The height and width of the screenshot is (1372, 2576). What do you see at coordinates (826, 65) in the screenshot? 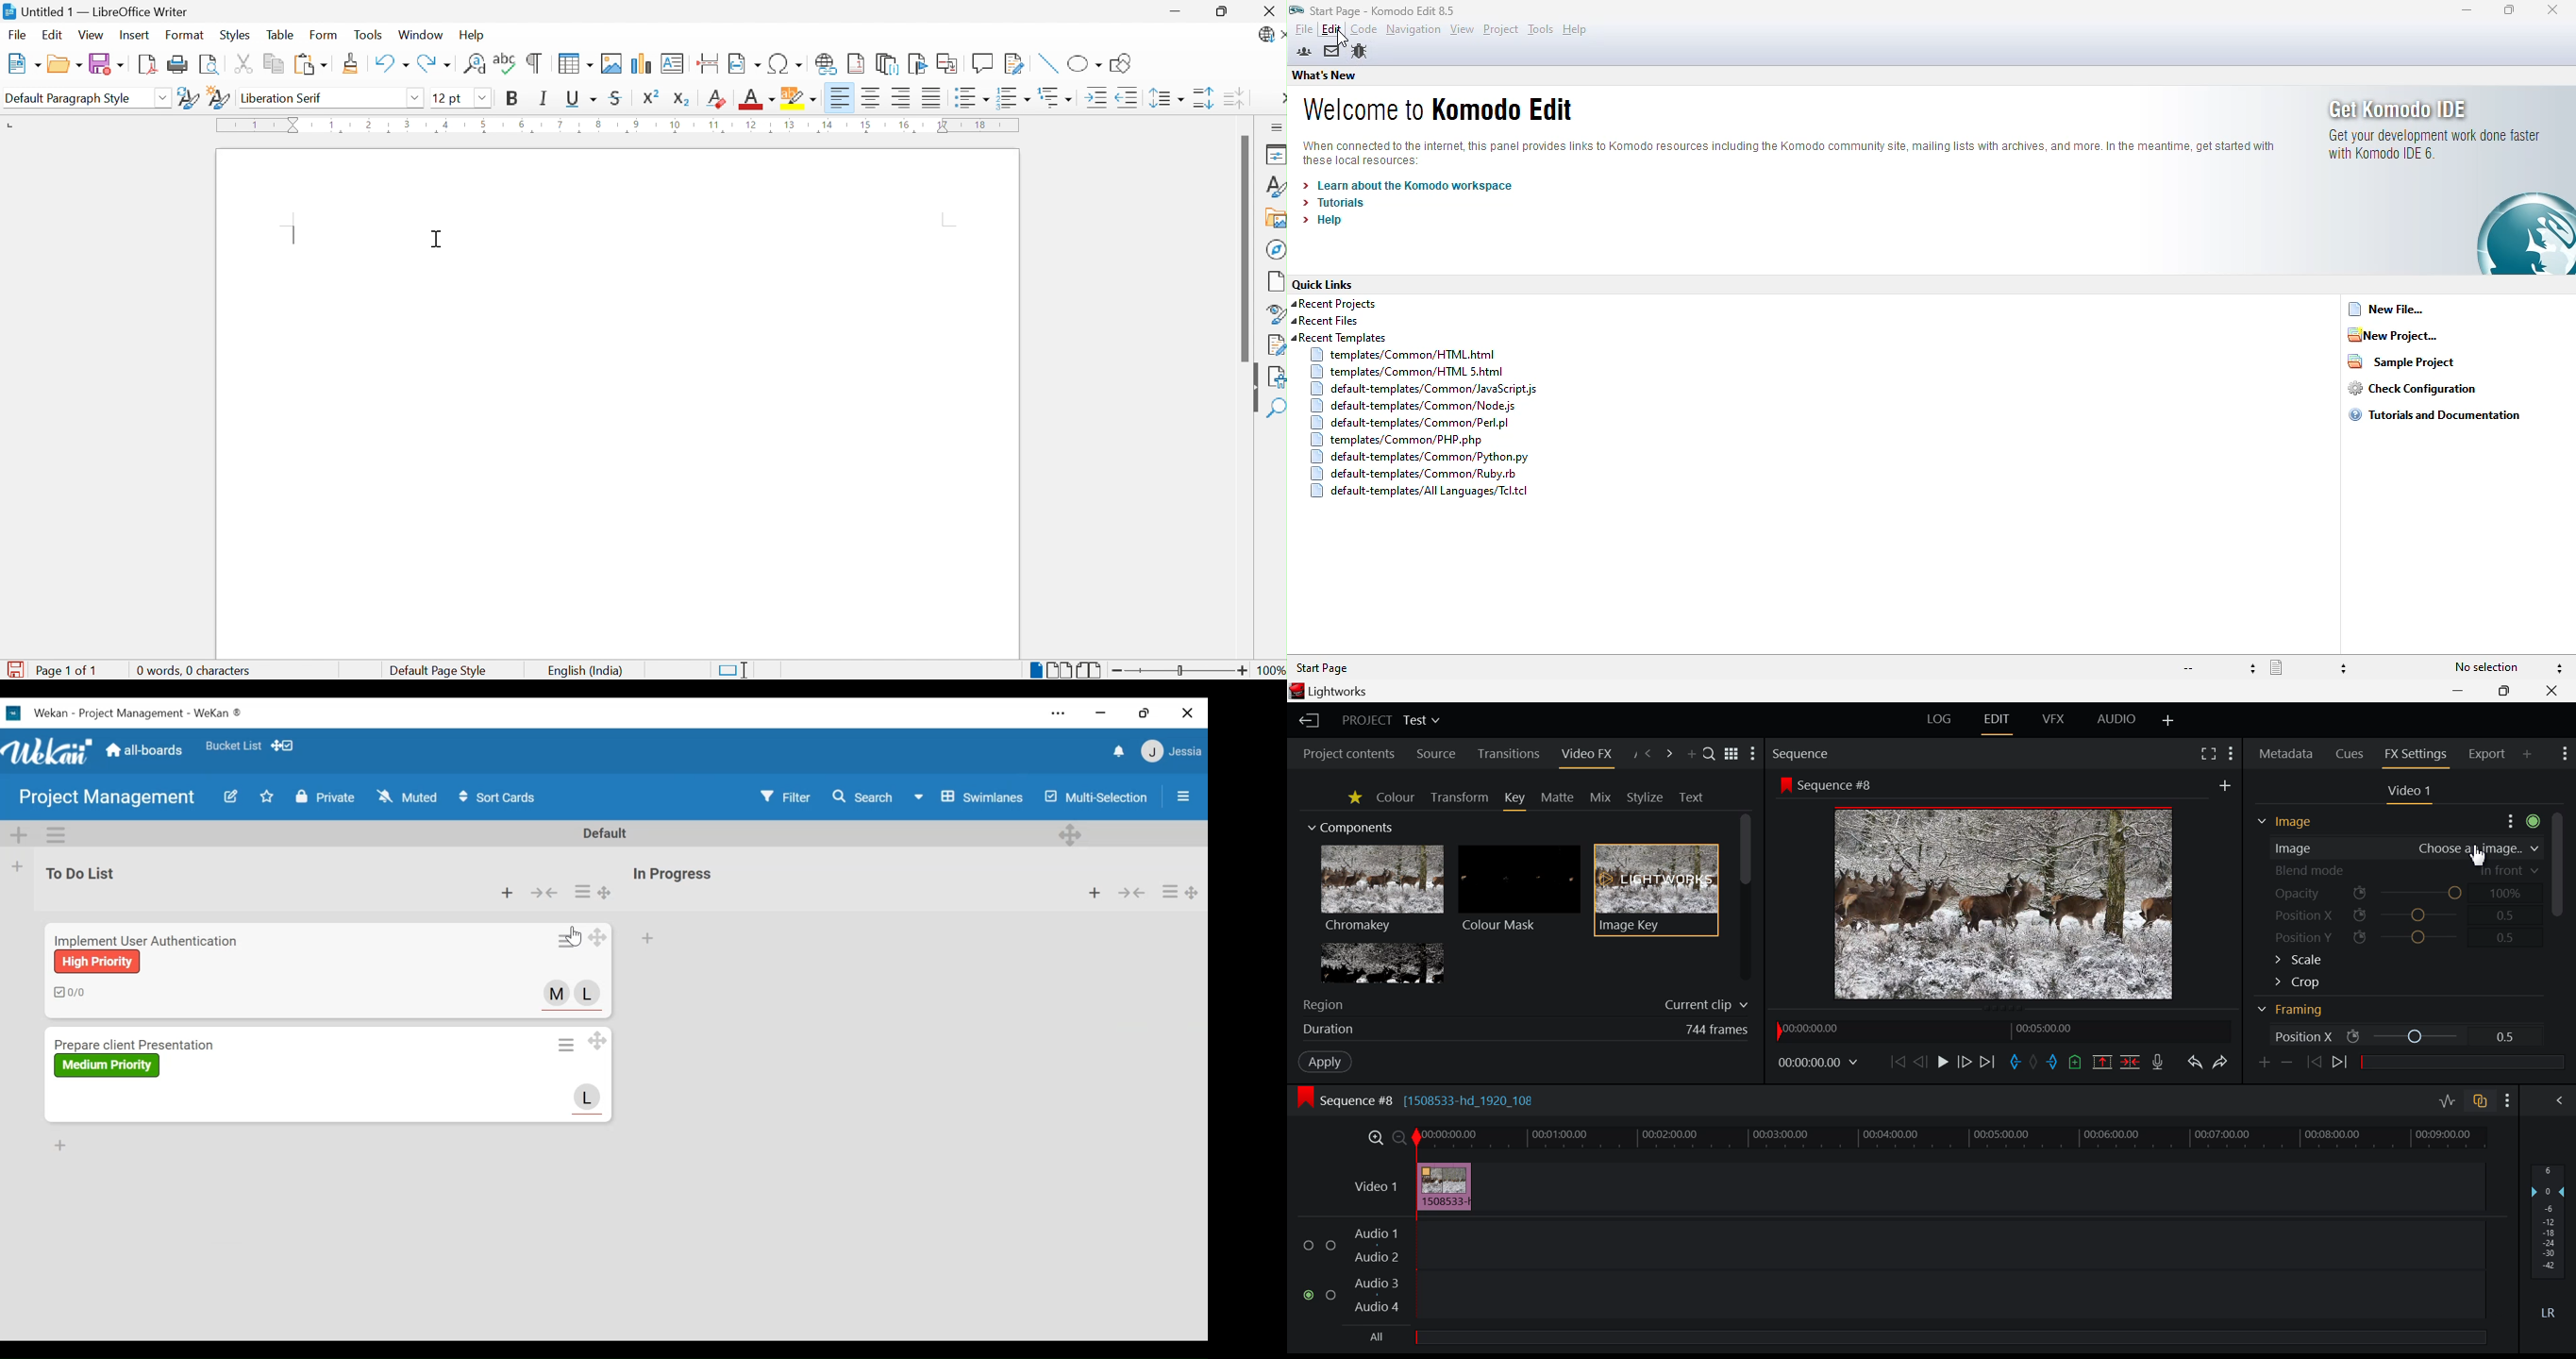
I see `Insert Hyperlink` at bounding box center [826, 65].